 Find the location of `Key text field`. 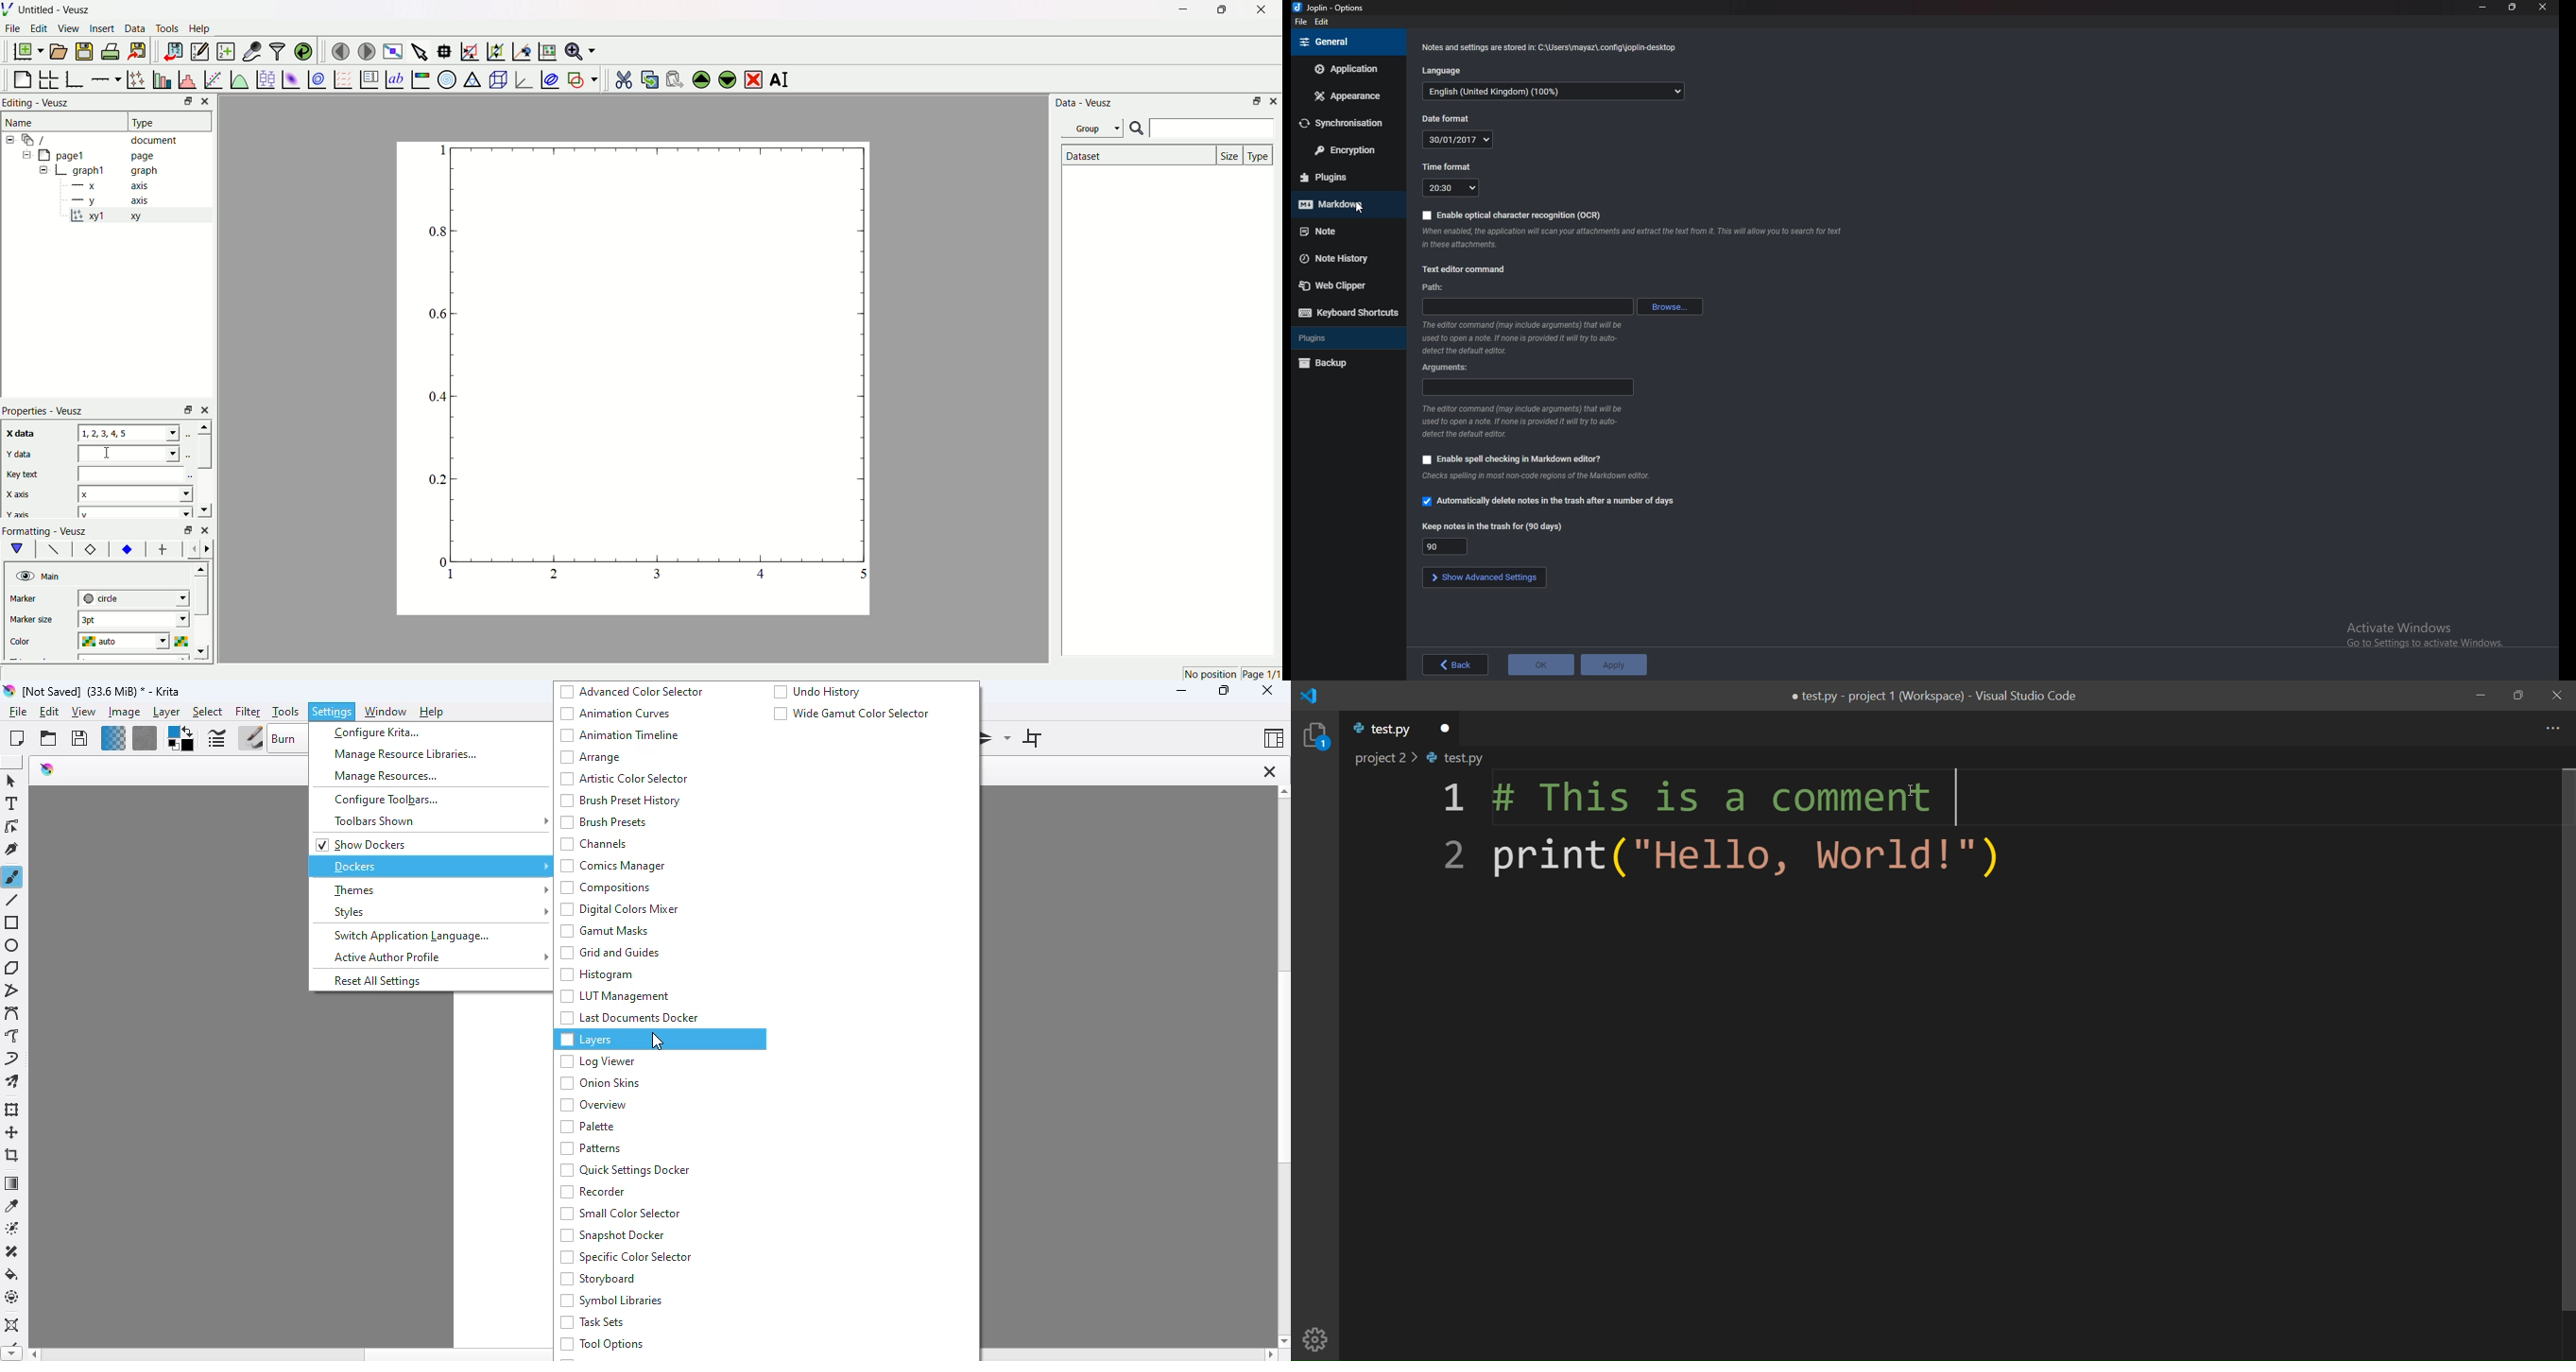

Key text field is located at coordinates (133, 473).